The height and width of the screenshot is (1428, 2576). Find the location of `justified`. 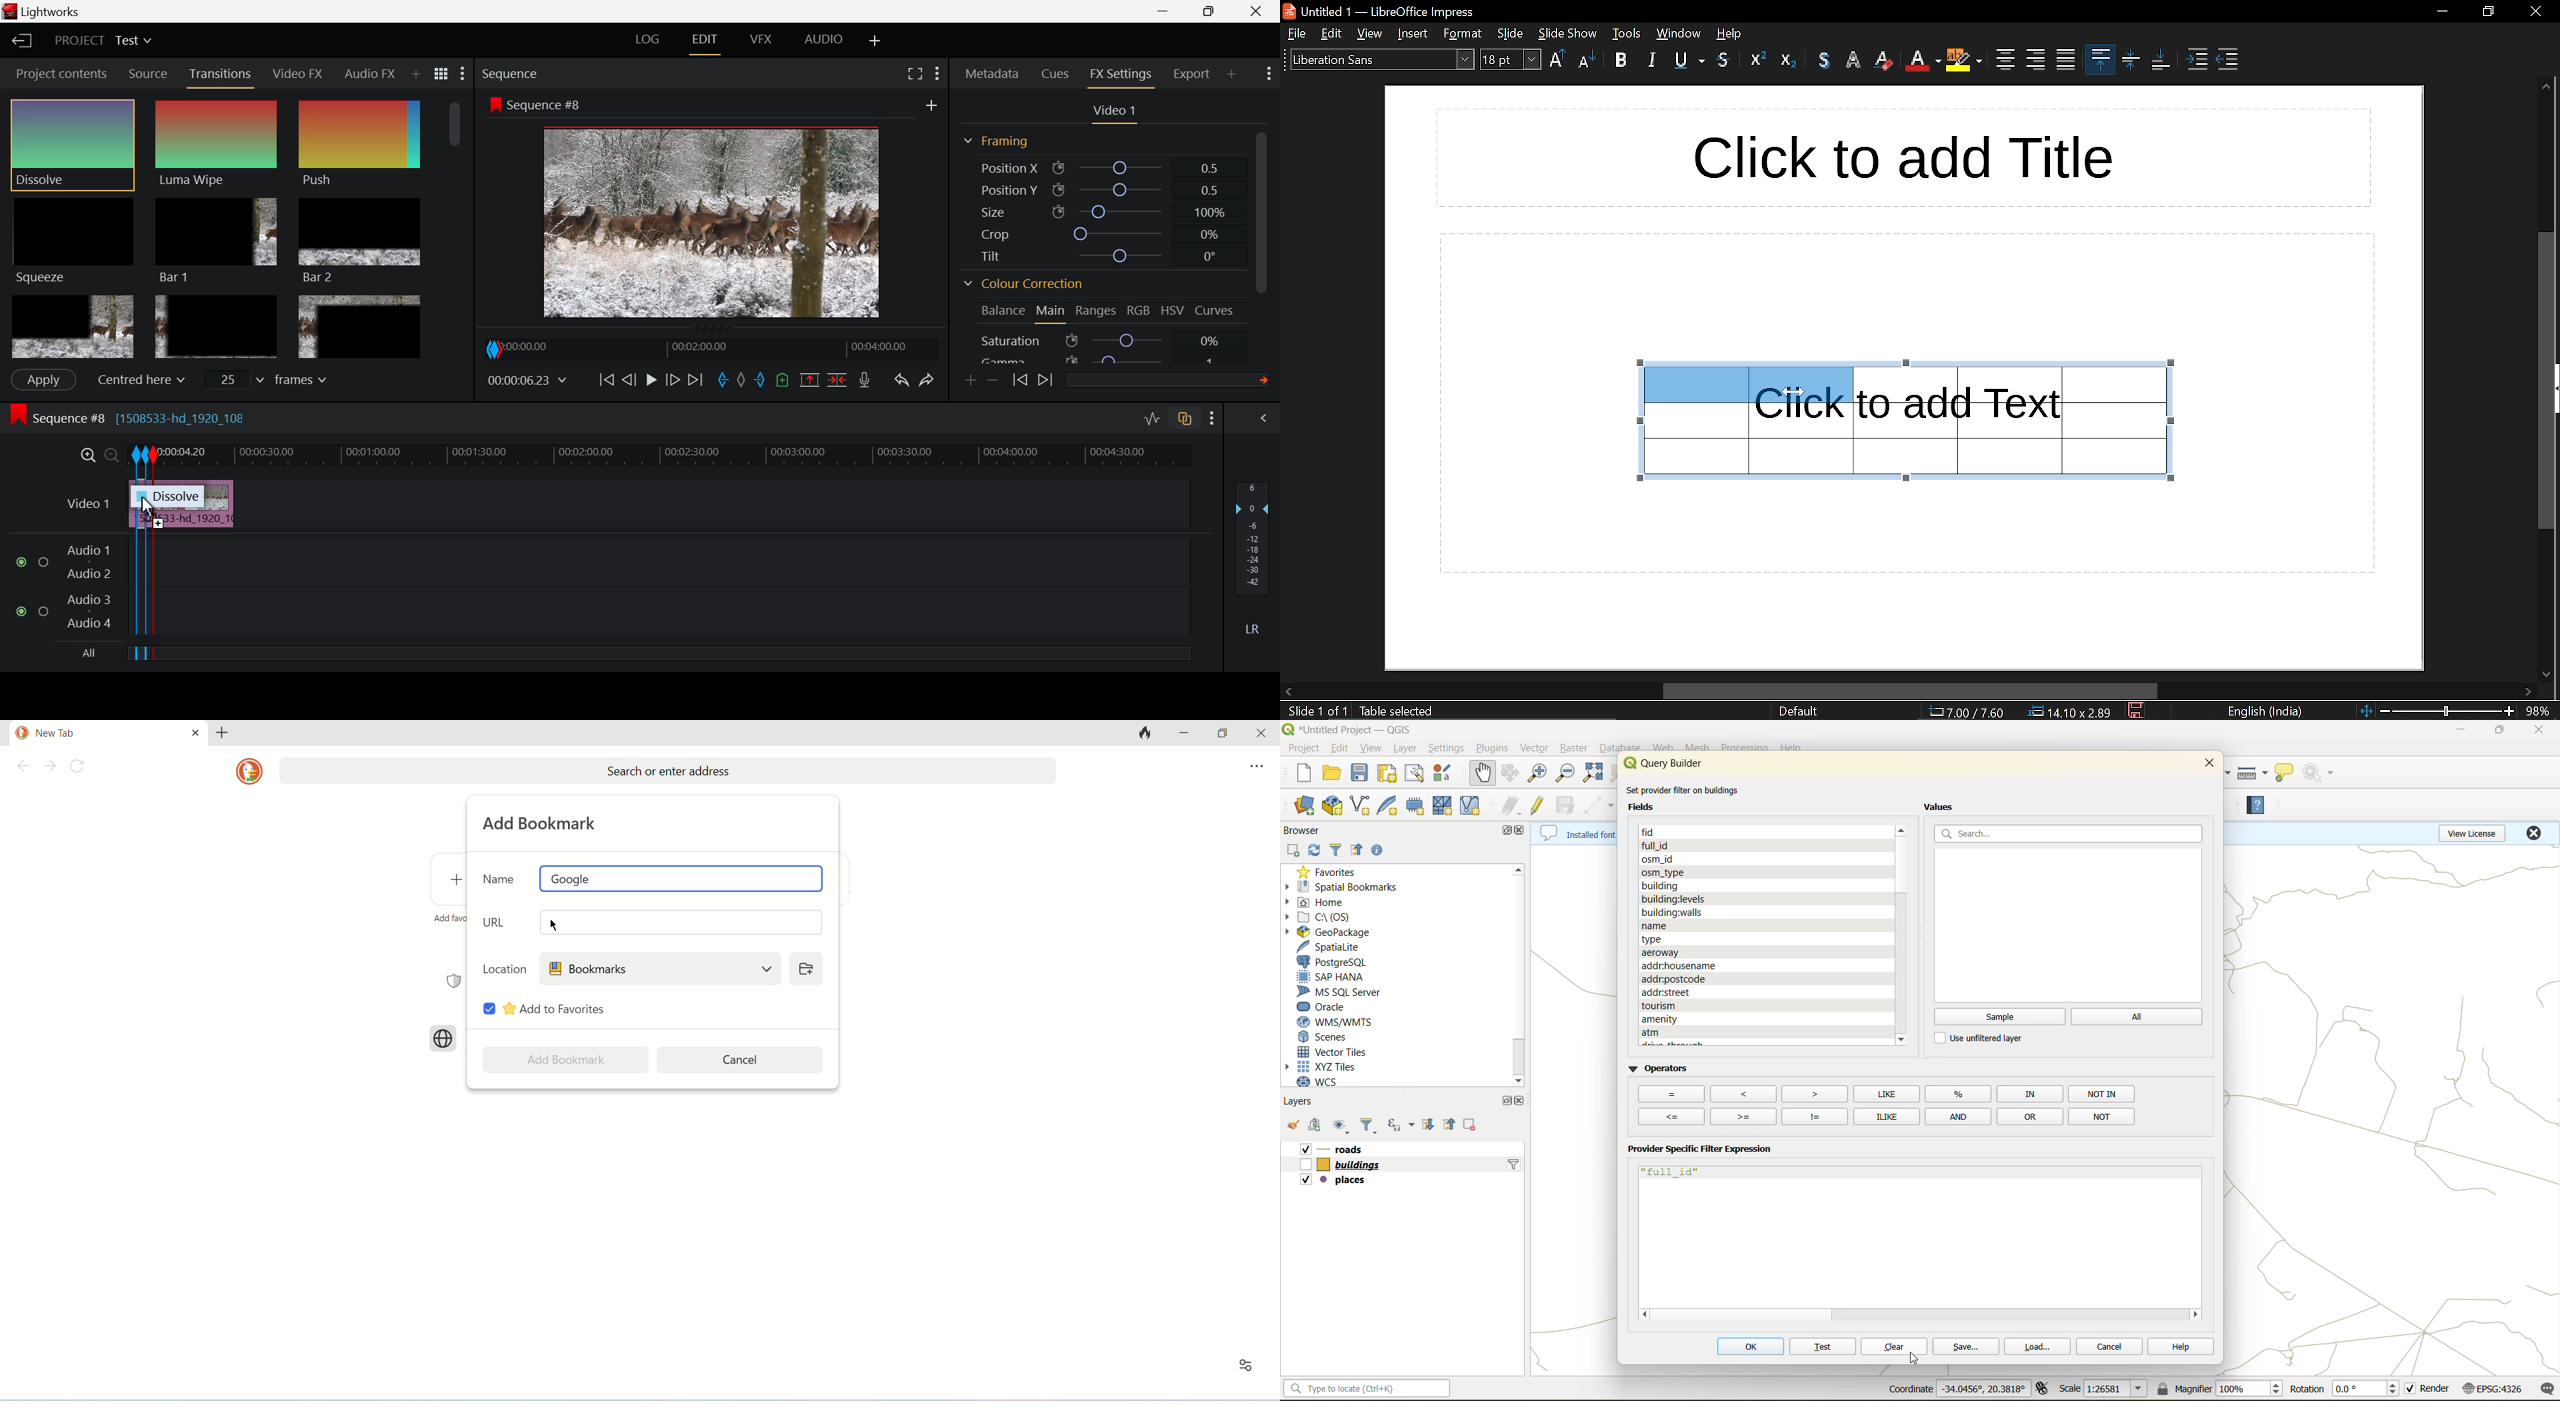

justified is located at coordinates (2066, 60).